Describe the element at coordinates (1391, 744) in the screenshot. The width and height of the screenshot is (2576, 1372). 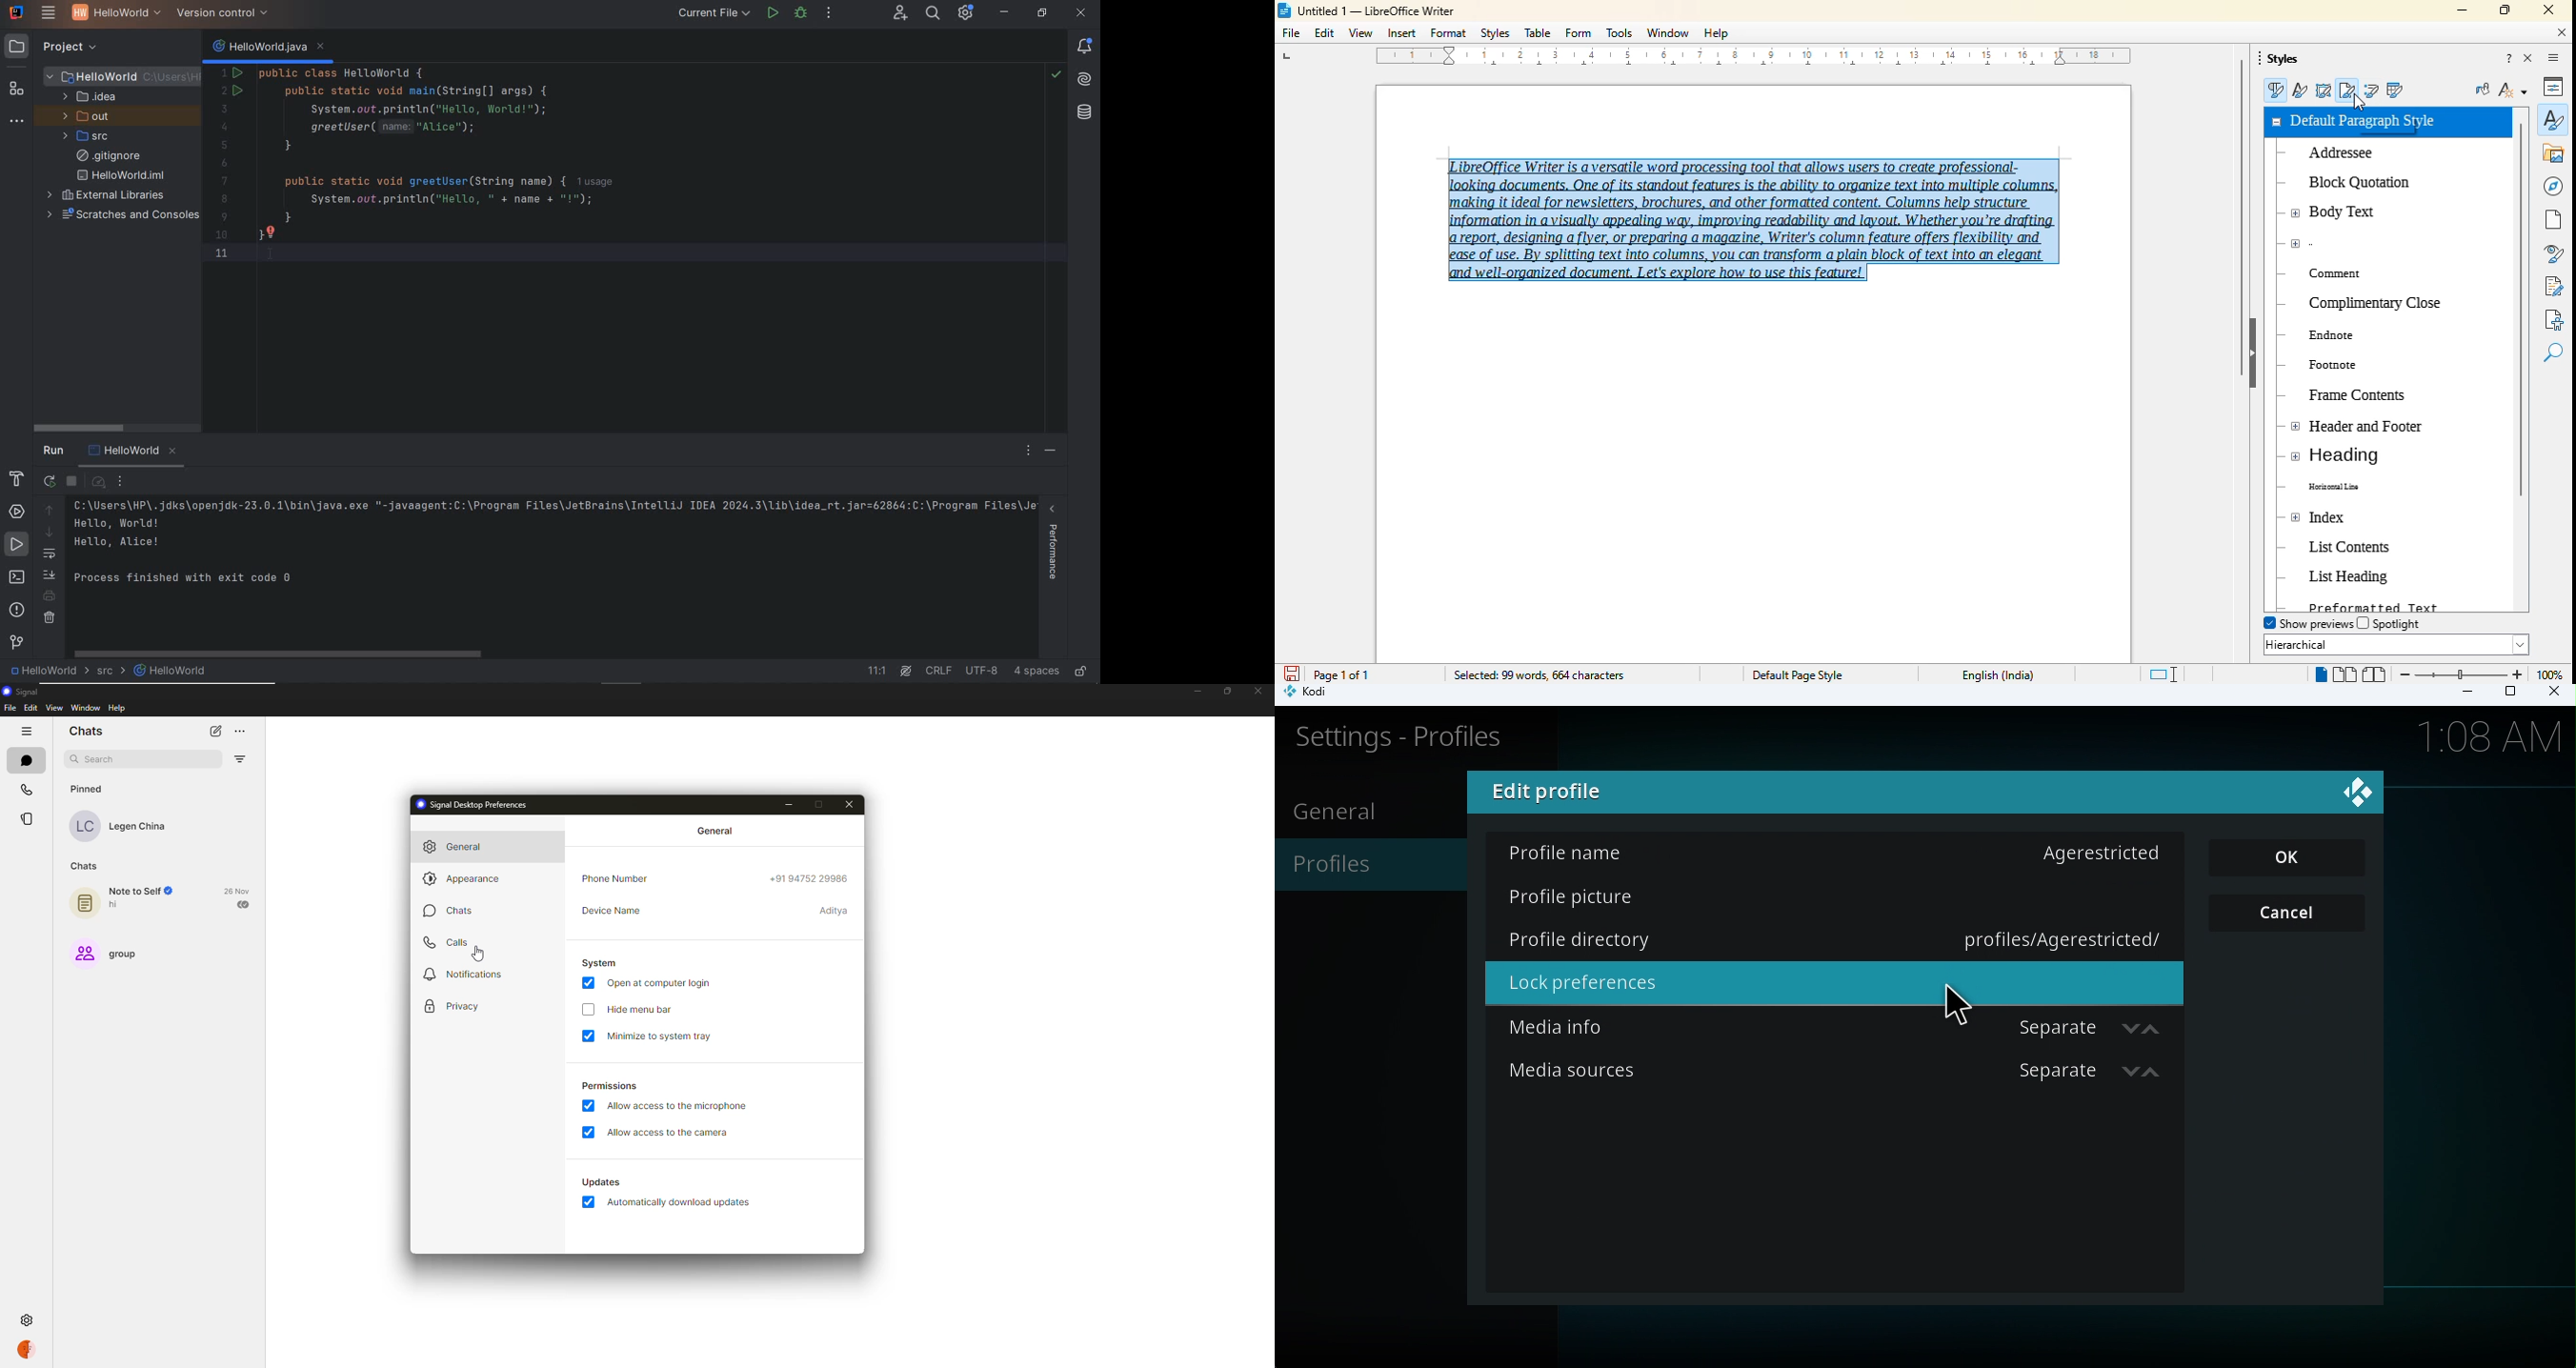
I see `Settings-profile` at that location.